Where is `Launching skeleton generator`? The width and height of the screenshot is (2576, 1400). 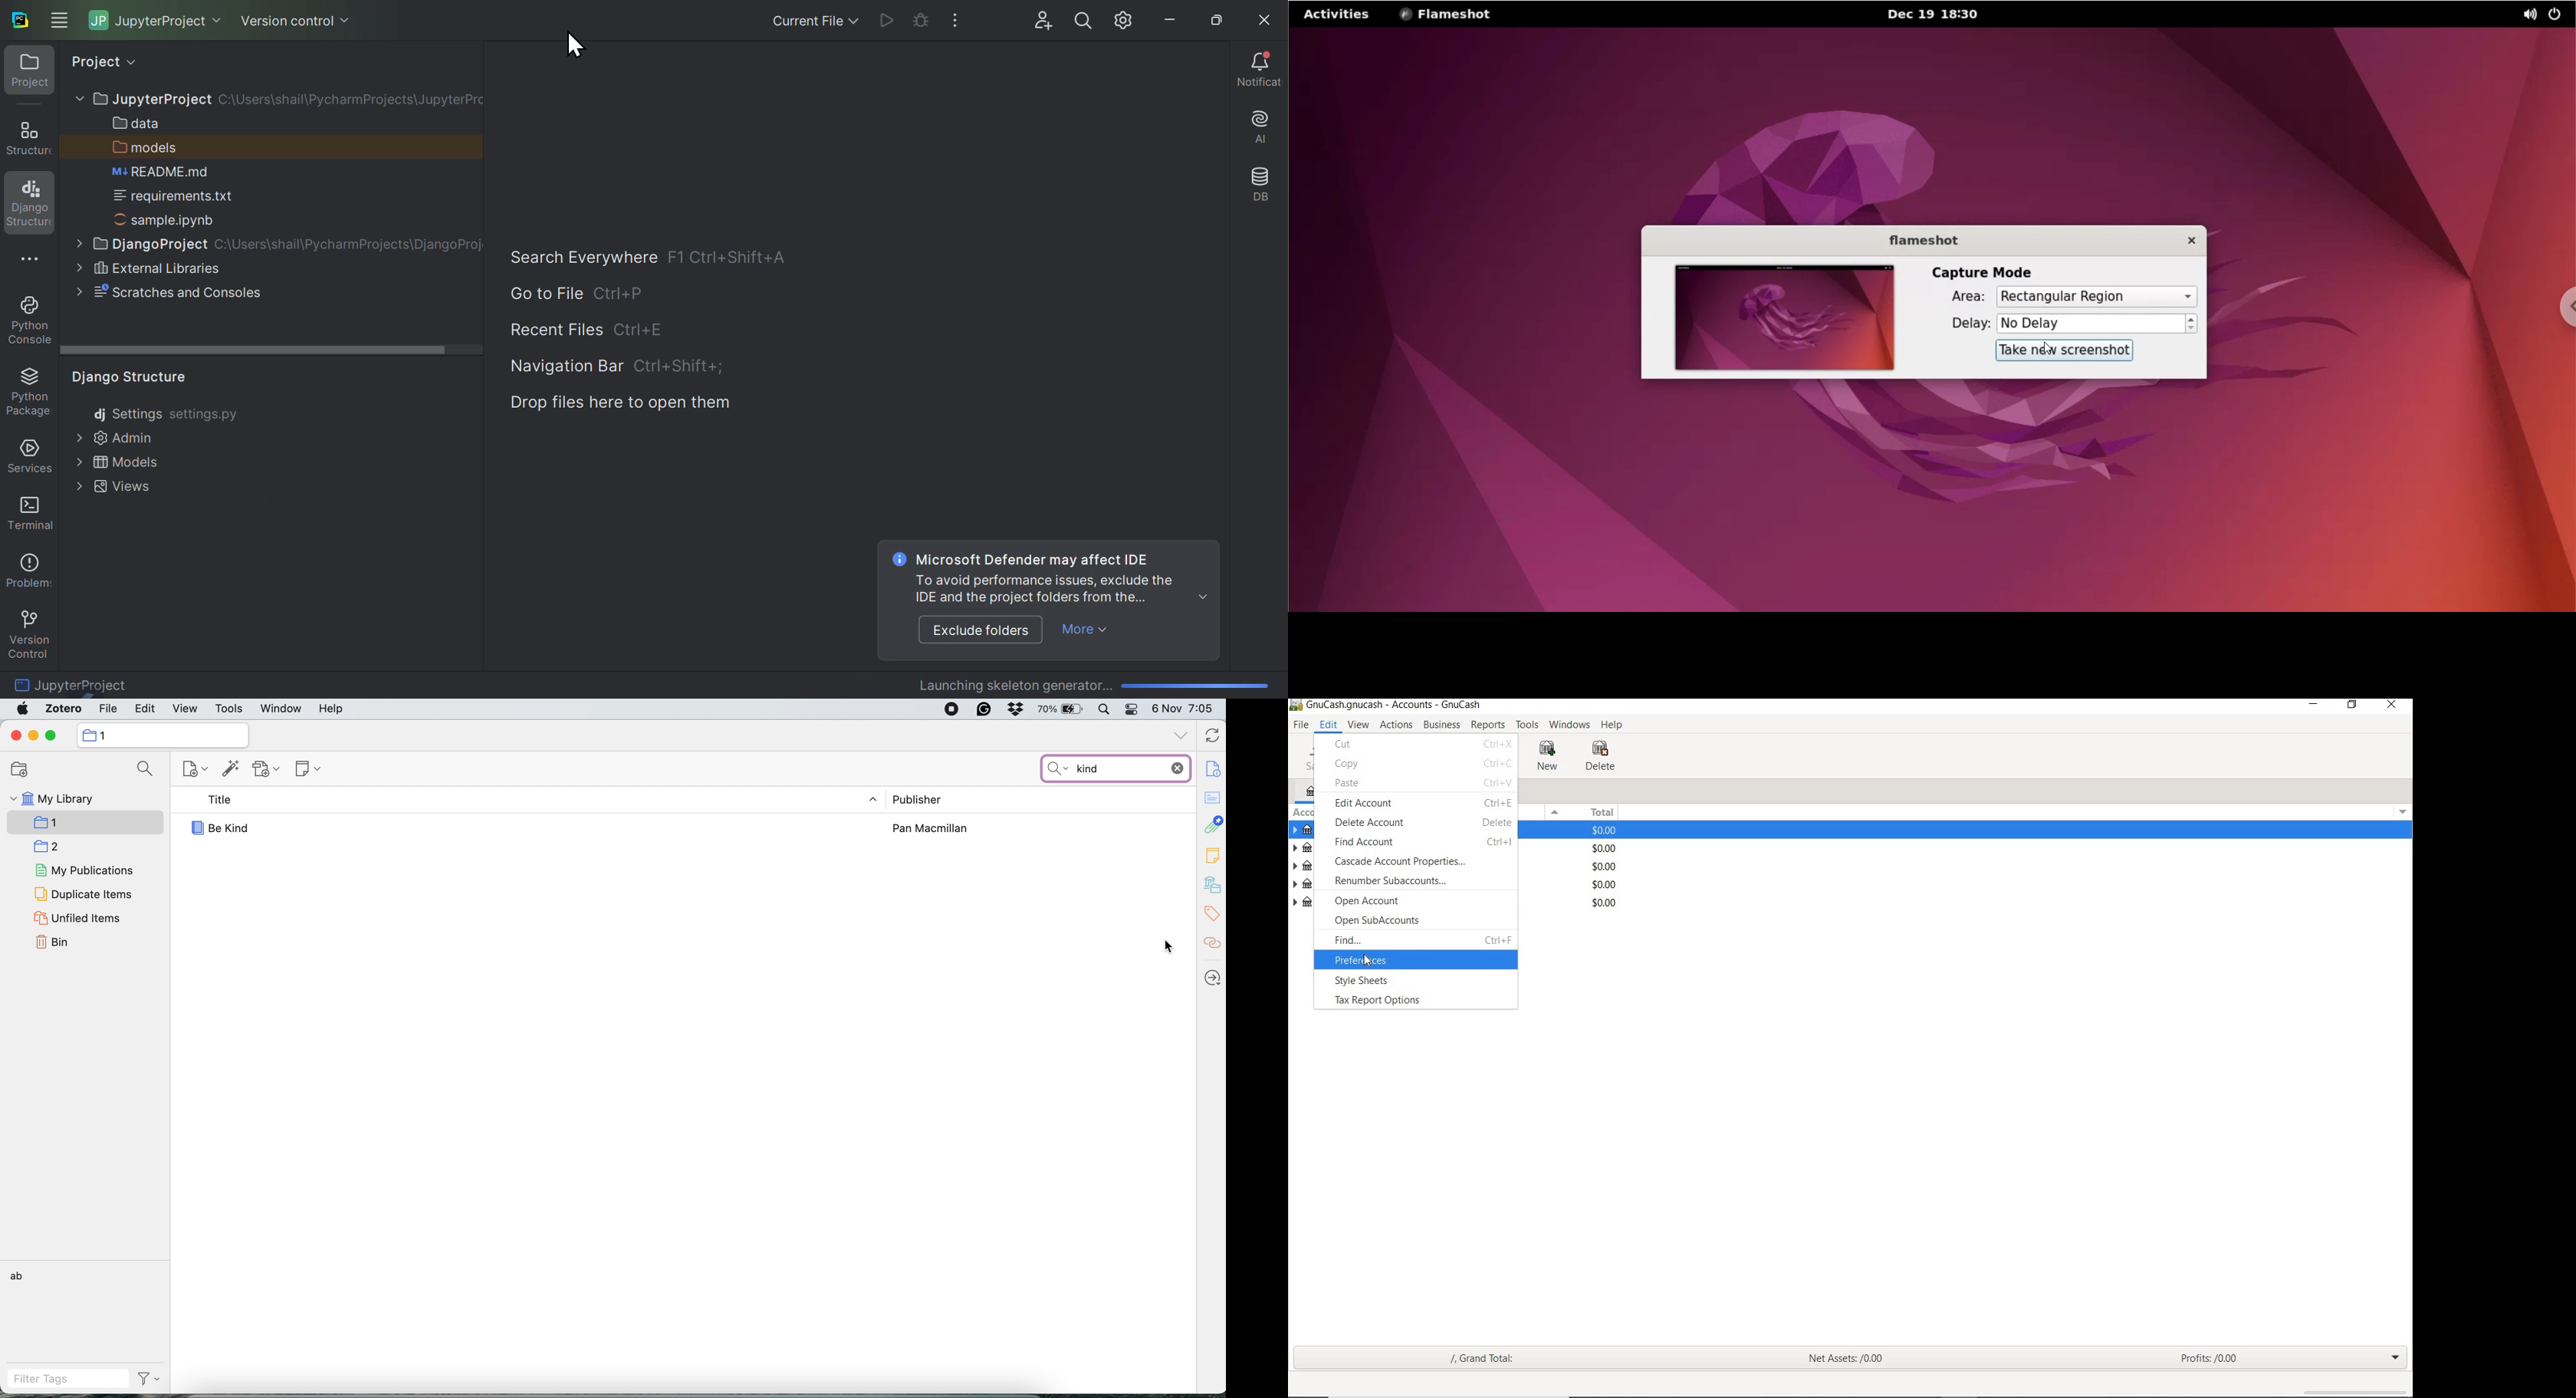
Launching skeleton generator is located at coordinates (1095, 682).